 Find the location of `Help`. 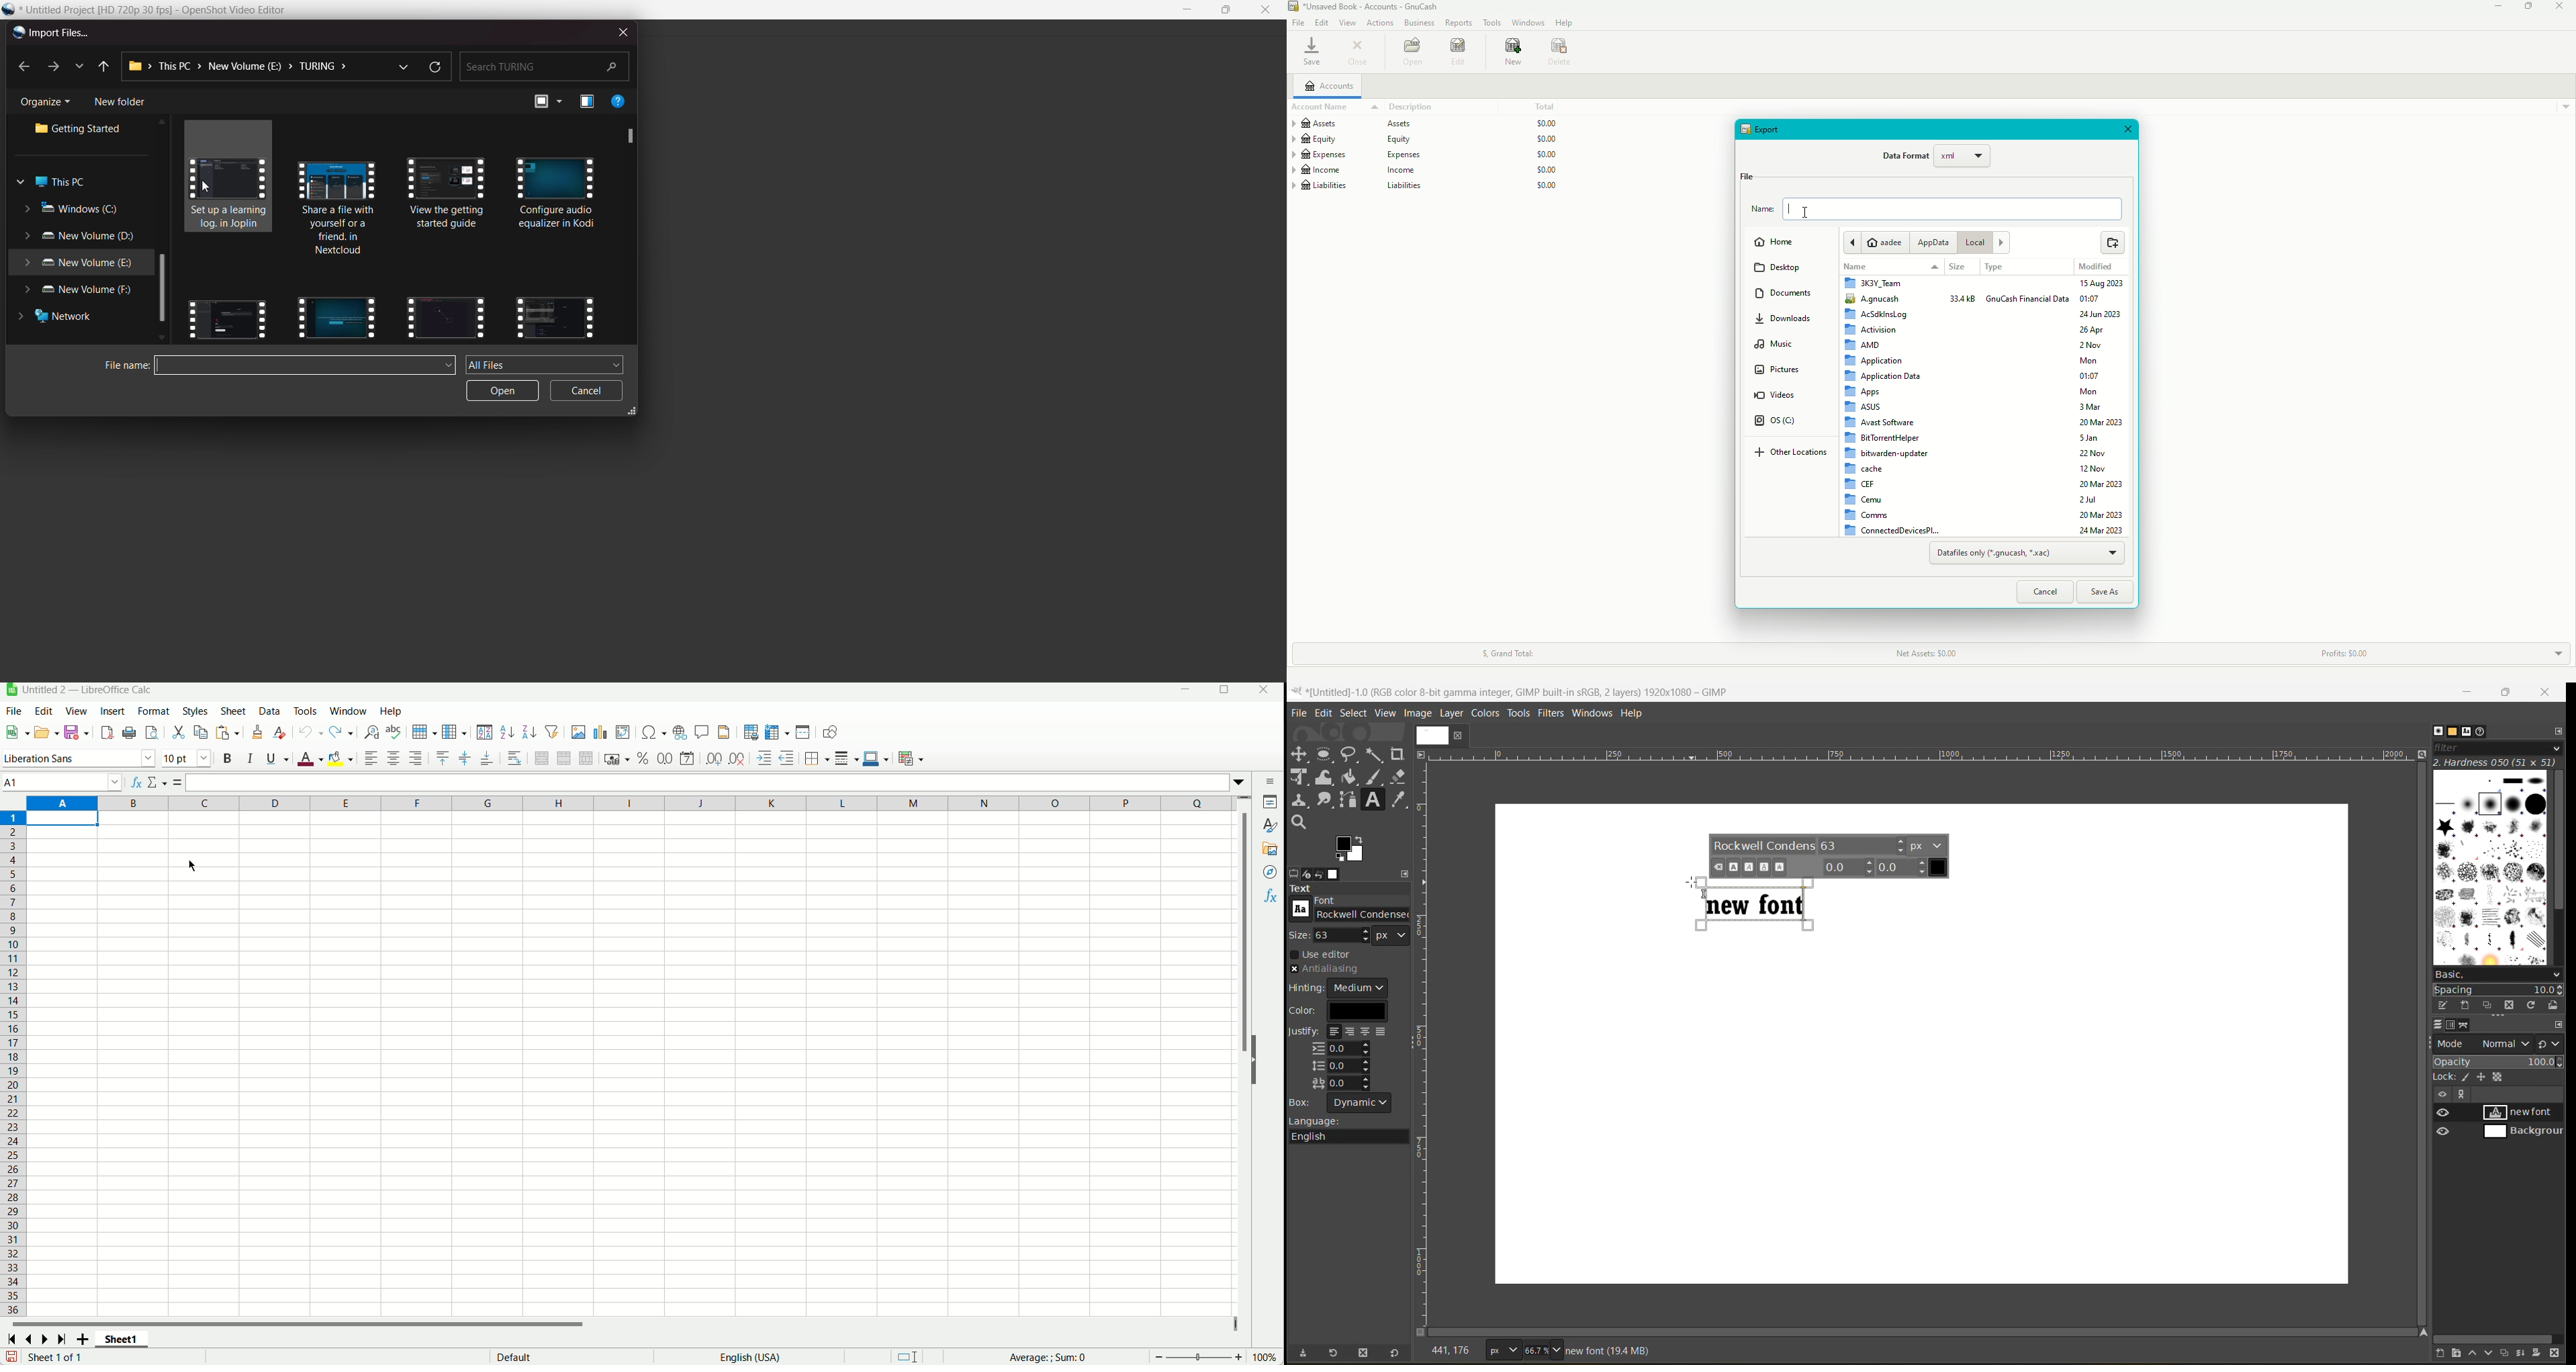

Help is located at coordinates (1564, 23).